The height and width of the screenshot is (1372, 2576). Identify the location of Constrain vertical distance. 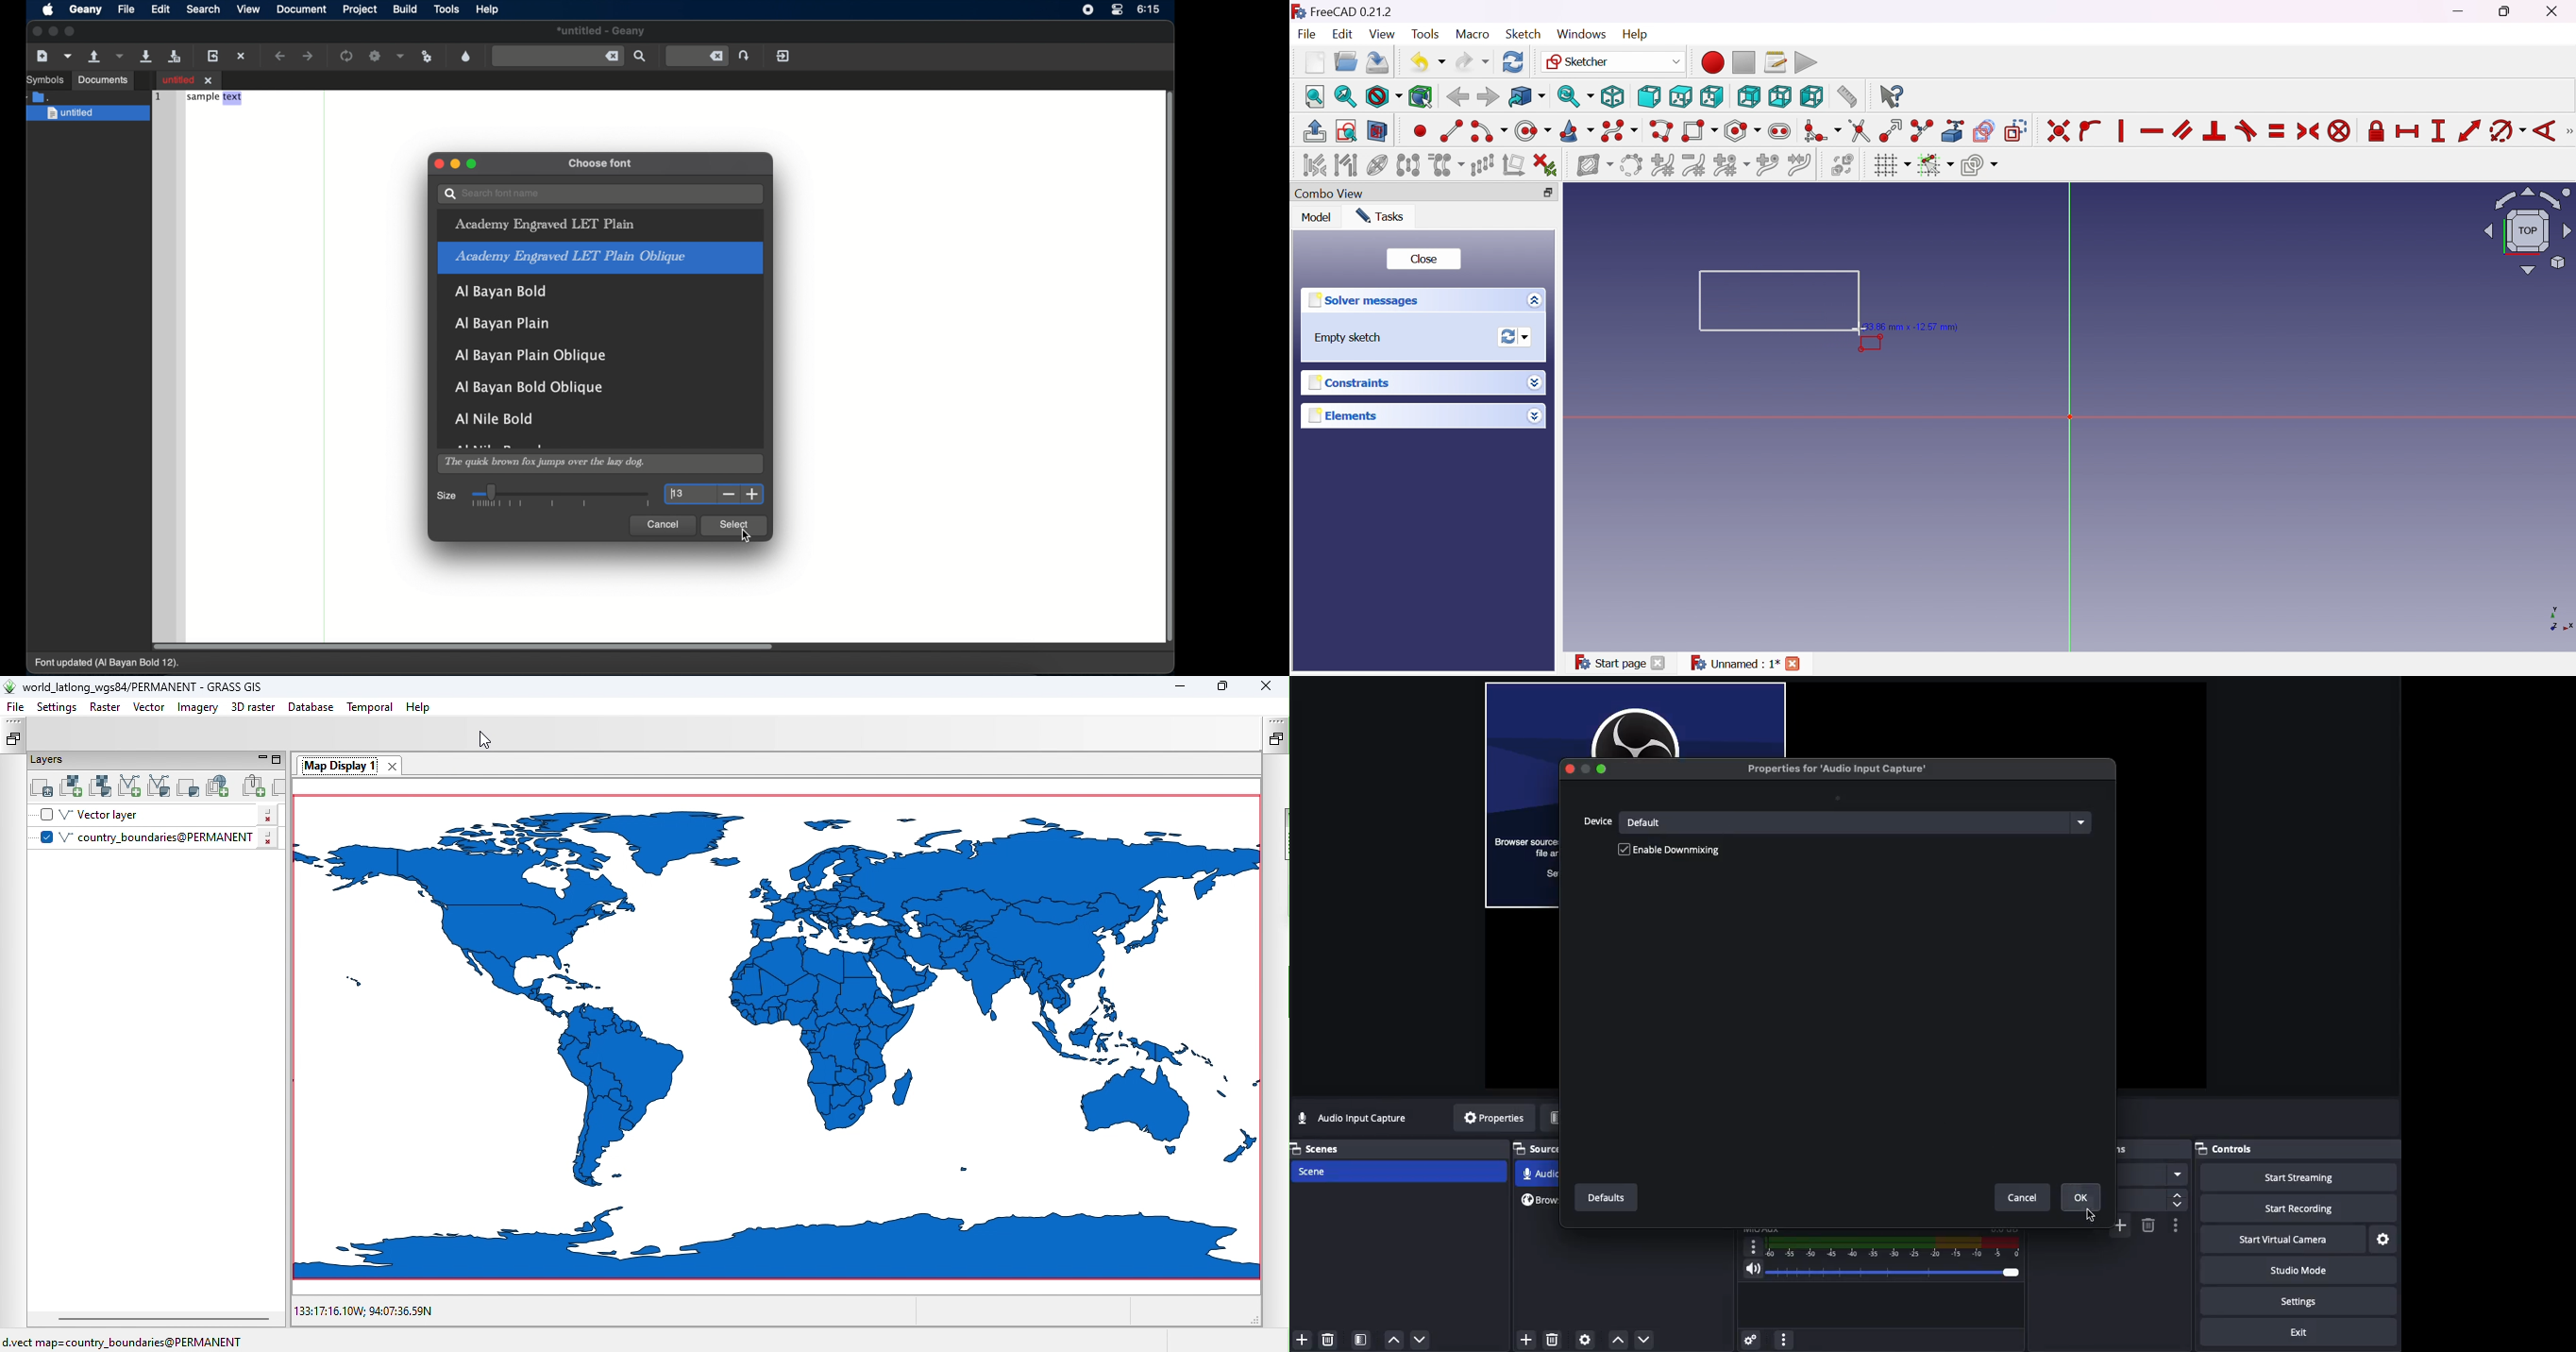
(2439, 131).